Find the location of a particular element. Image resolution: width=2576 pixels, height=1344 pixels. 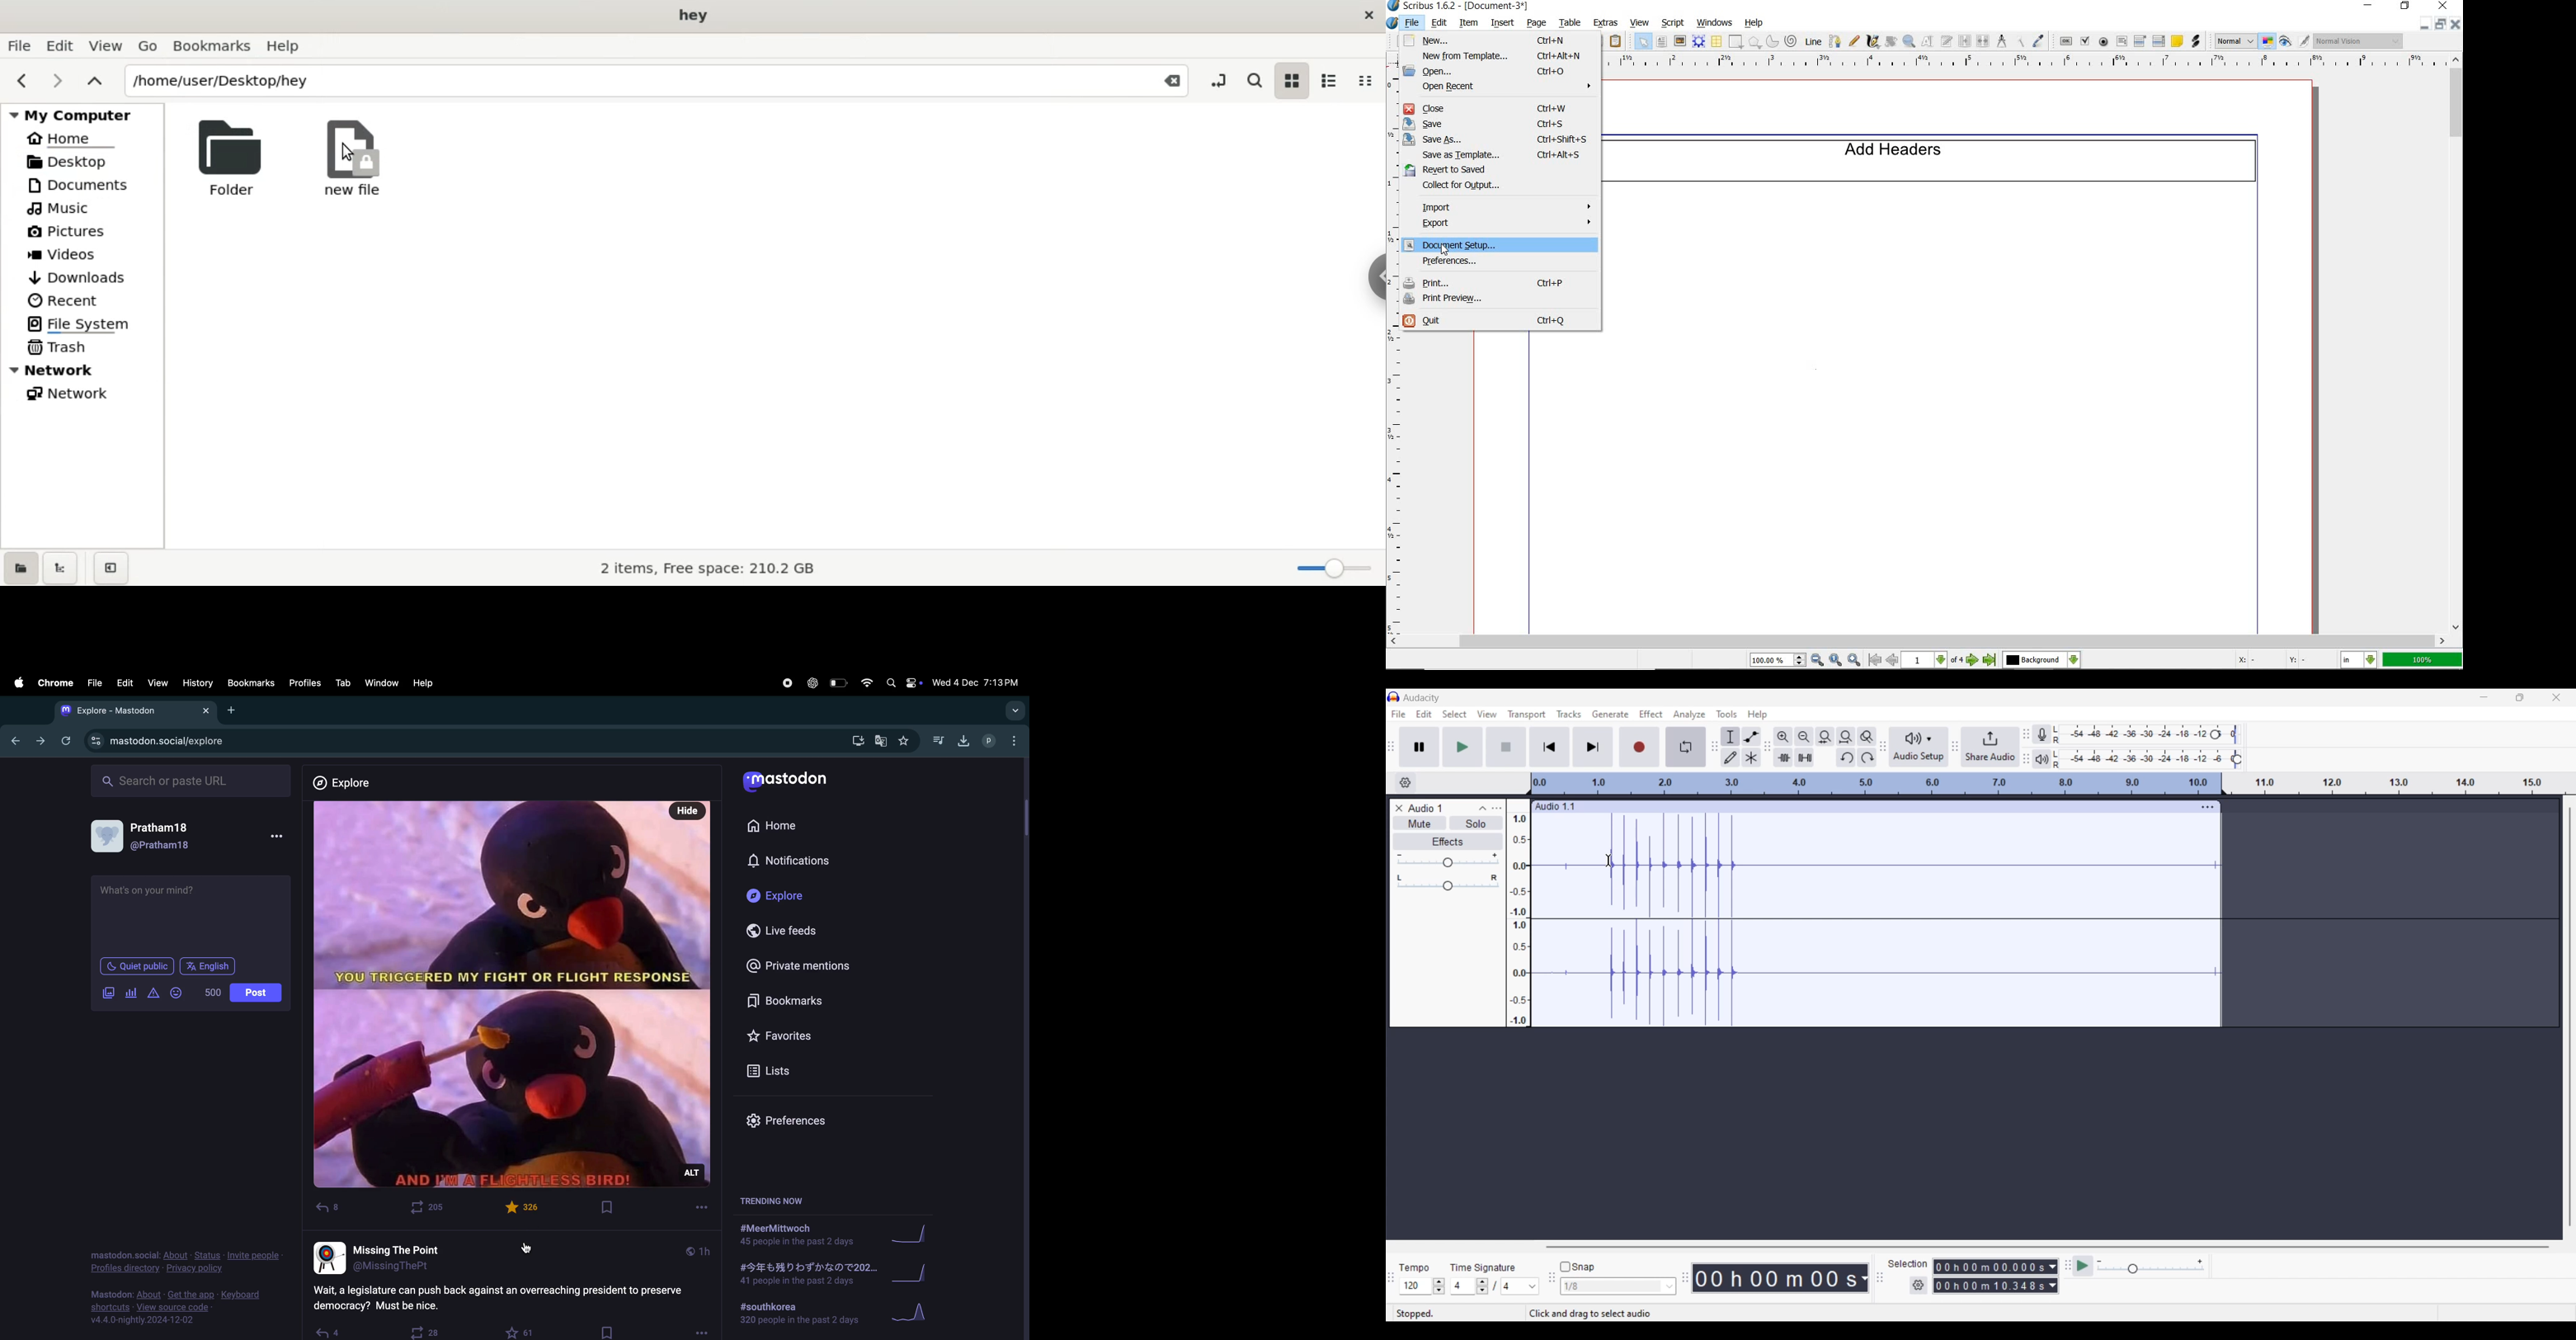

ruler is located at coordinates (1395, 482).